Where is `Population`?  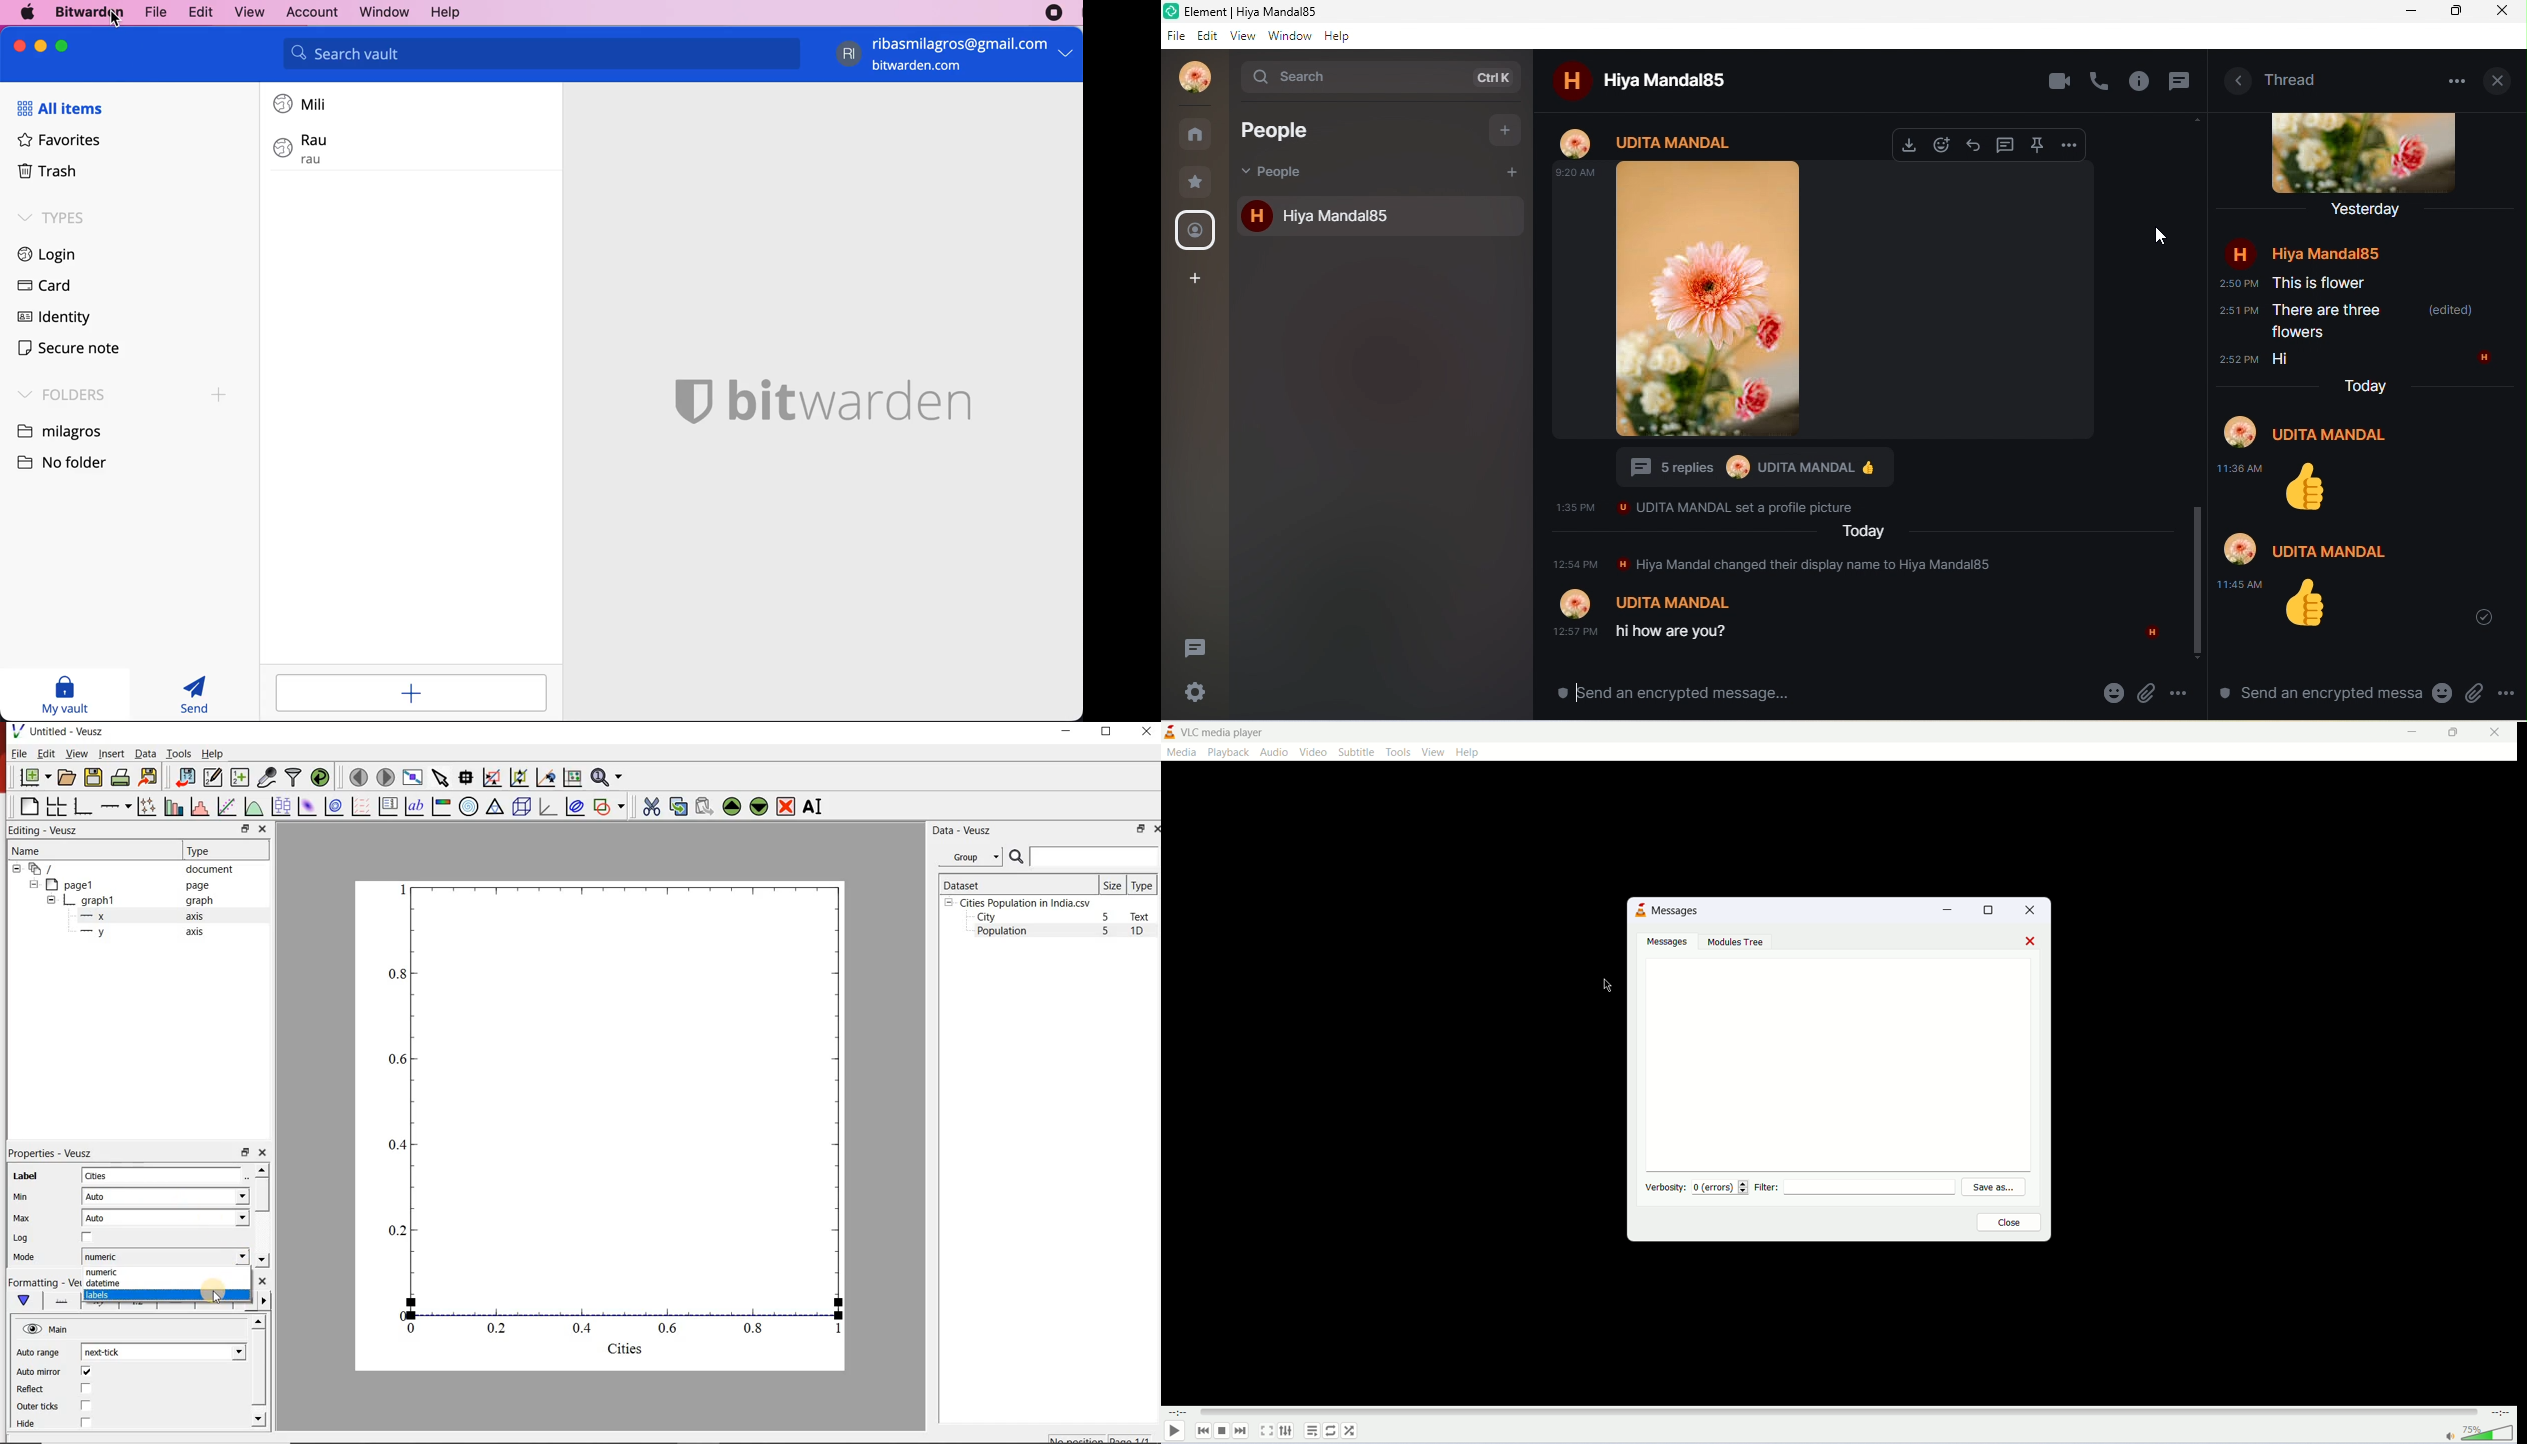
Population is located at coordinates (1003, 932).